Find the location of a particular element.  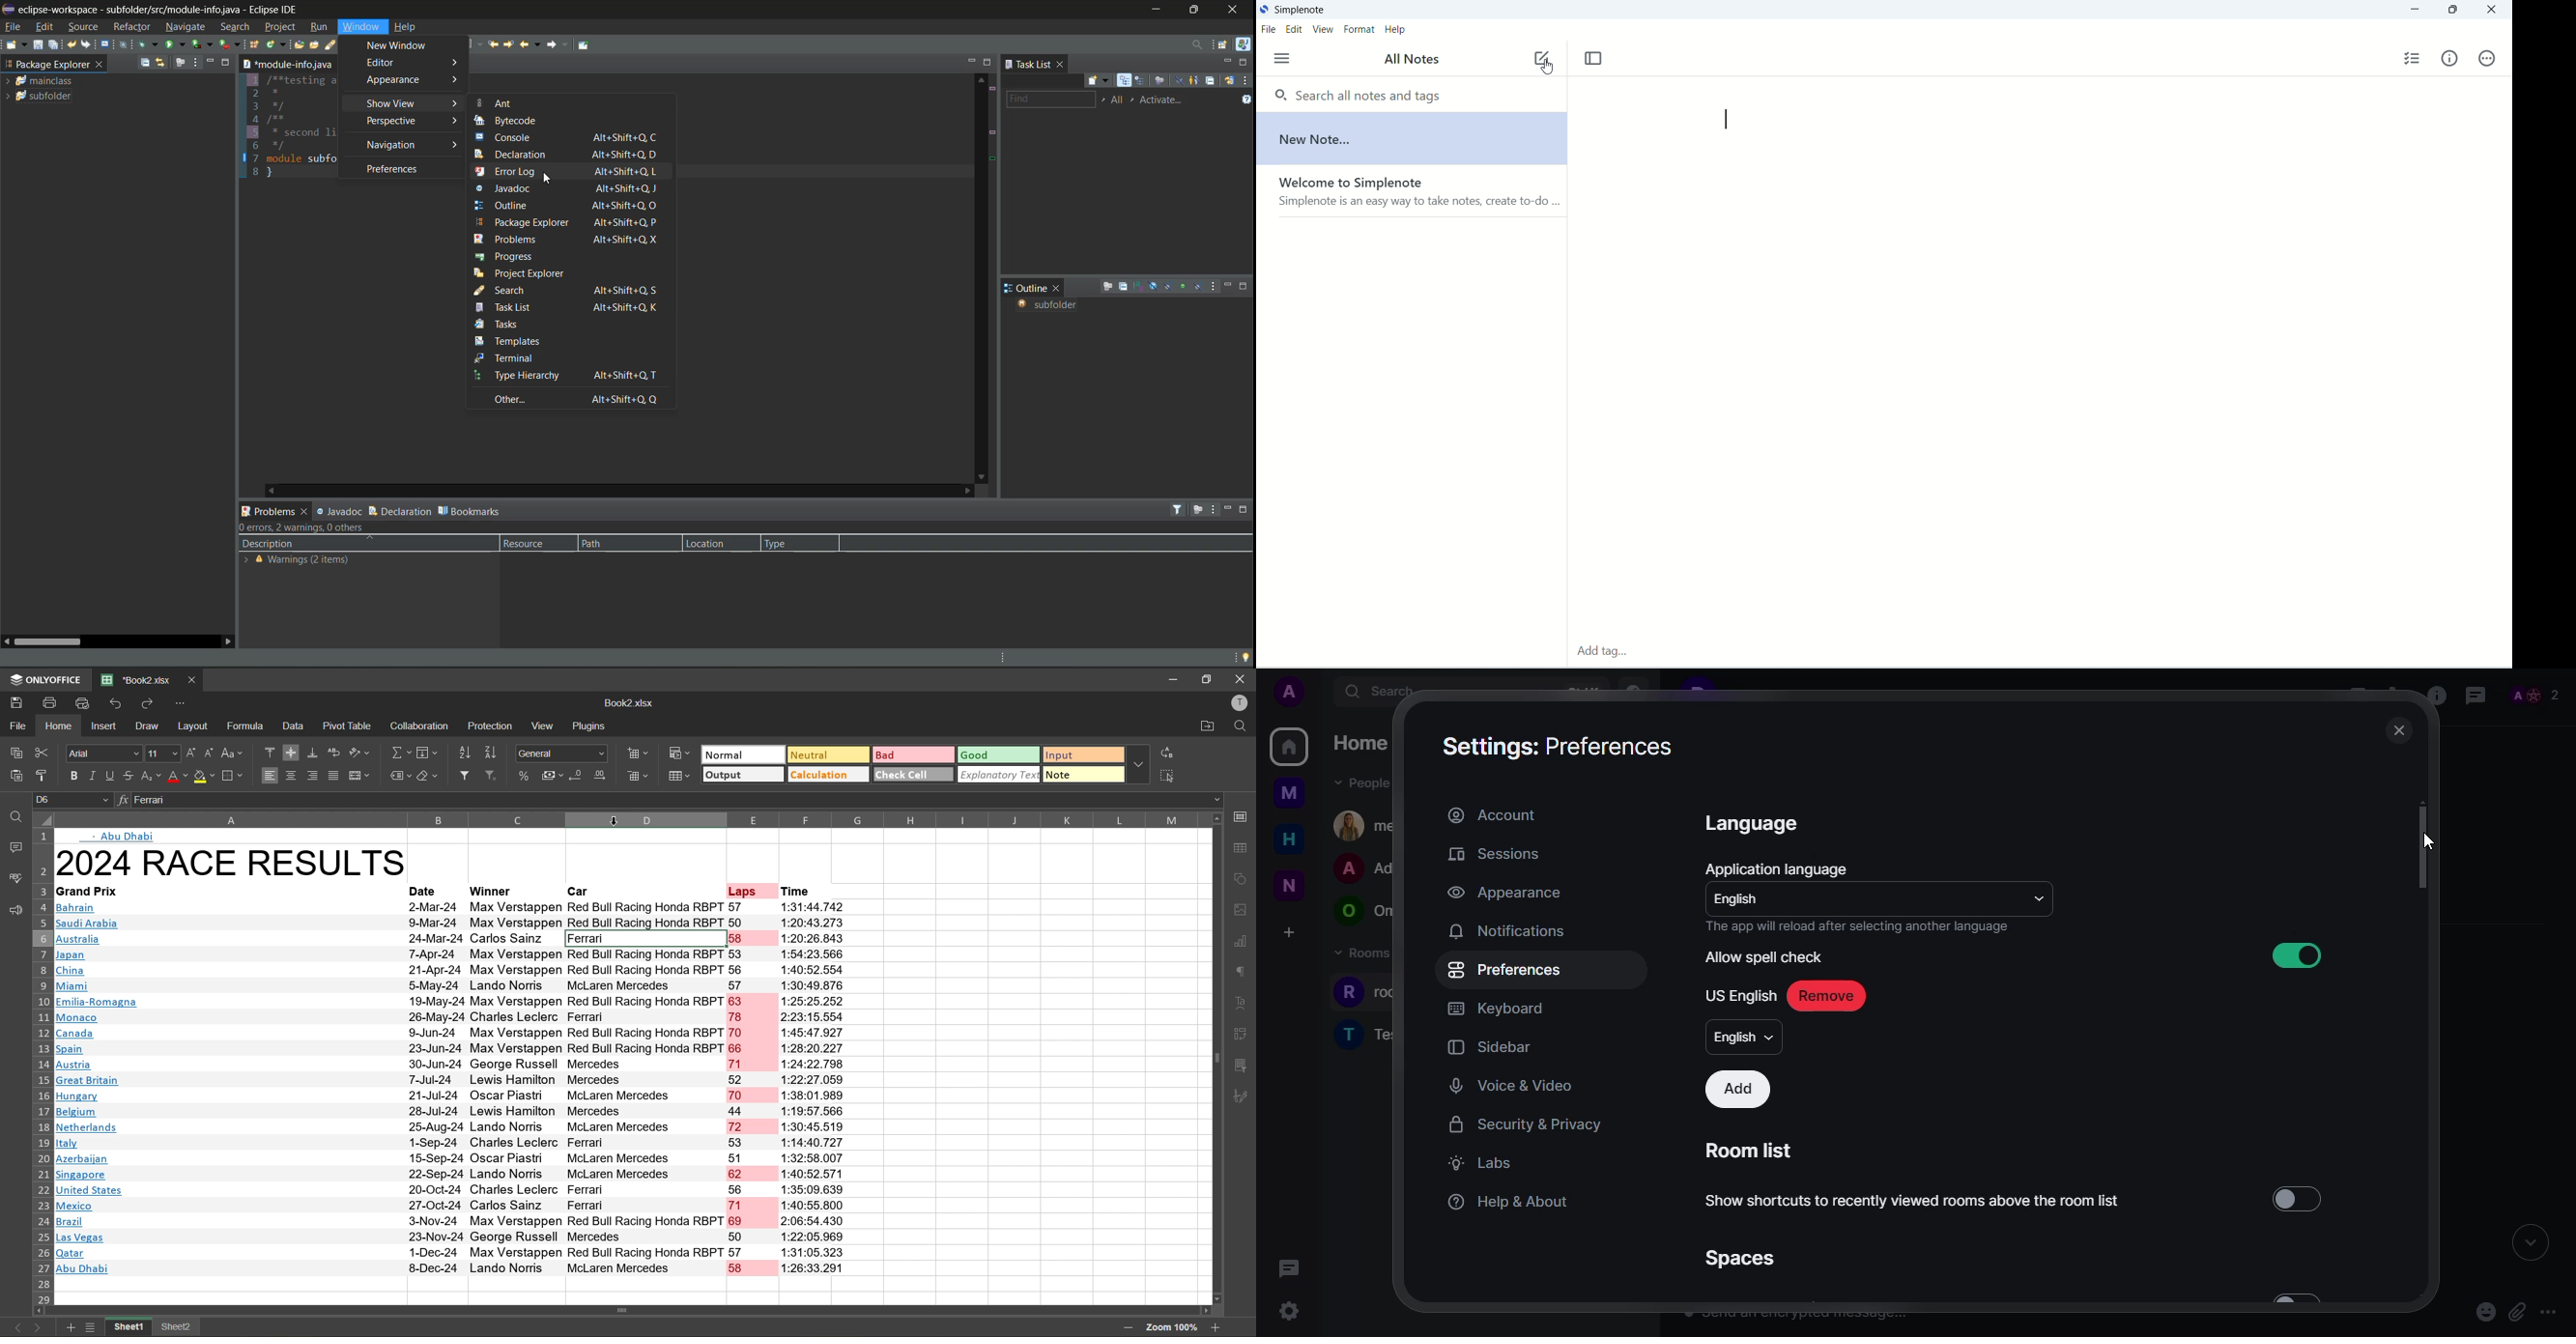

simplenote is located at coordinates (1301, 10).